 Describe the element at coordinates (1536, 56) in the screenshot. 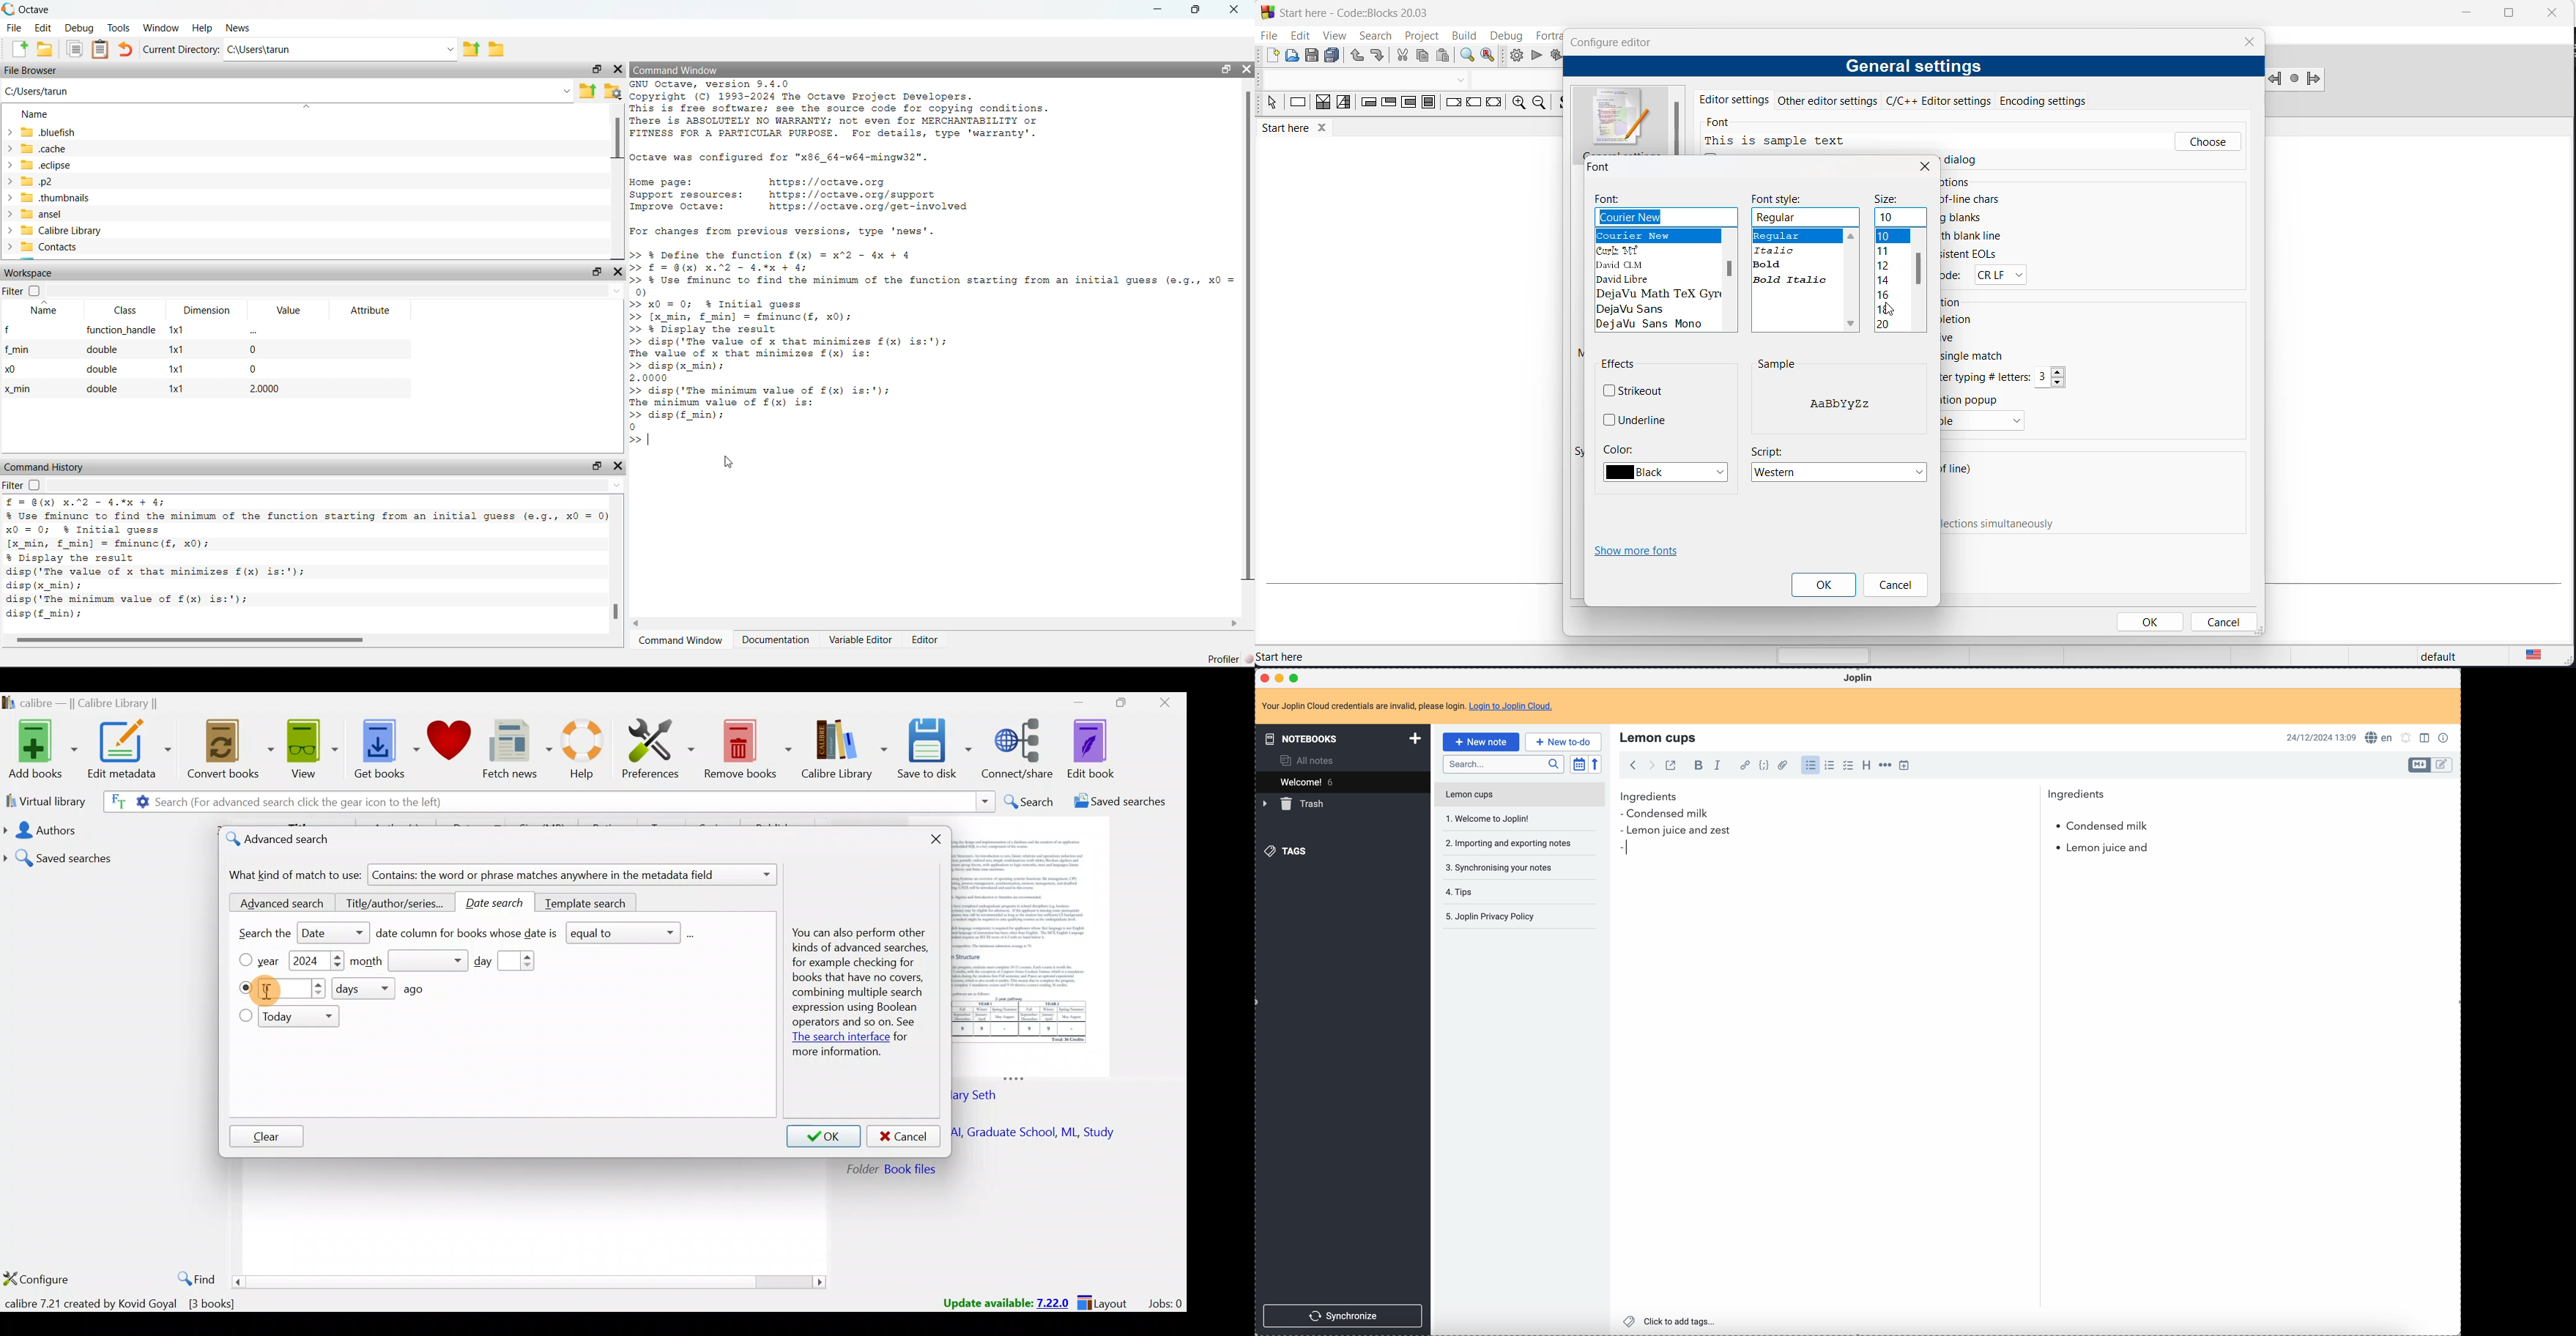

I see `run` at that location.